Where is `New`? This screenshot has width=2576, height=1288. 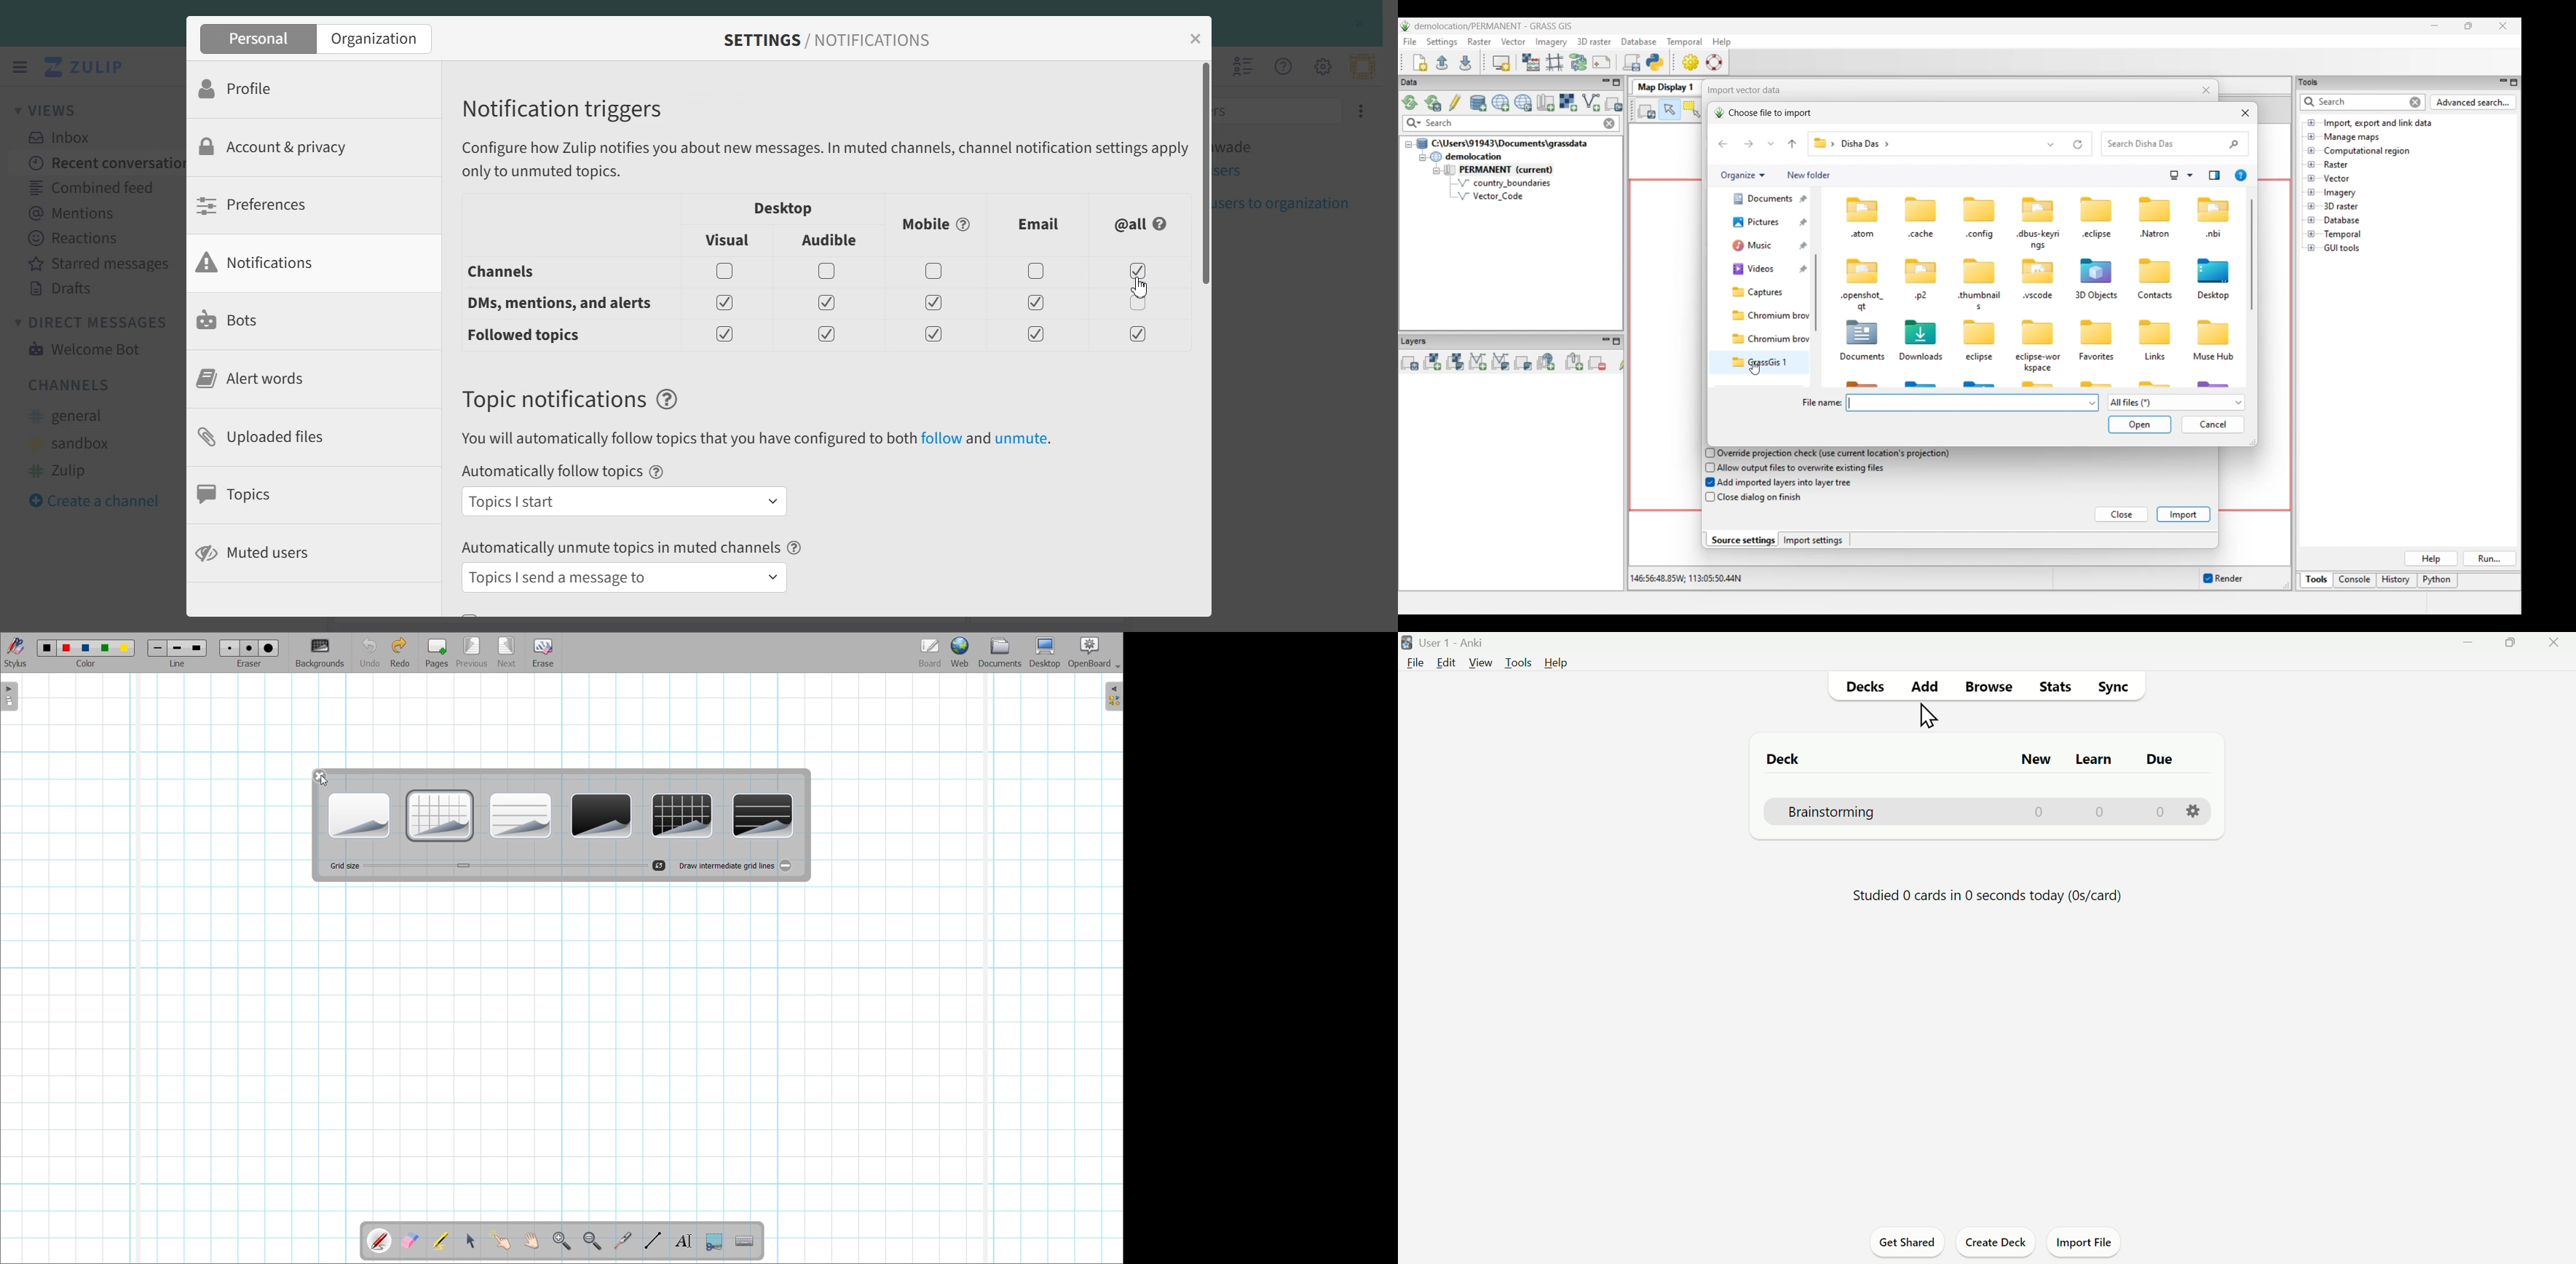
New is located at coordinates (2035, 759).